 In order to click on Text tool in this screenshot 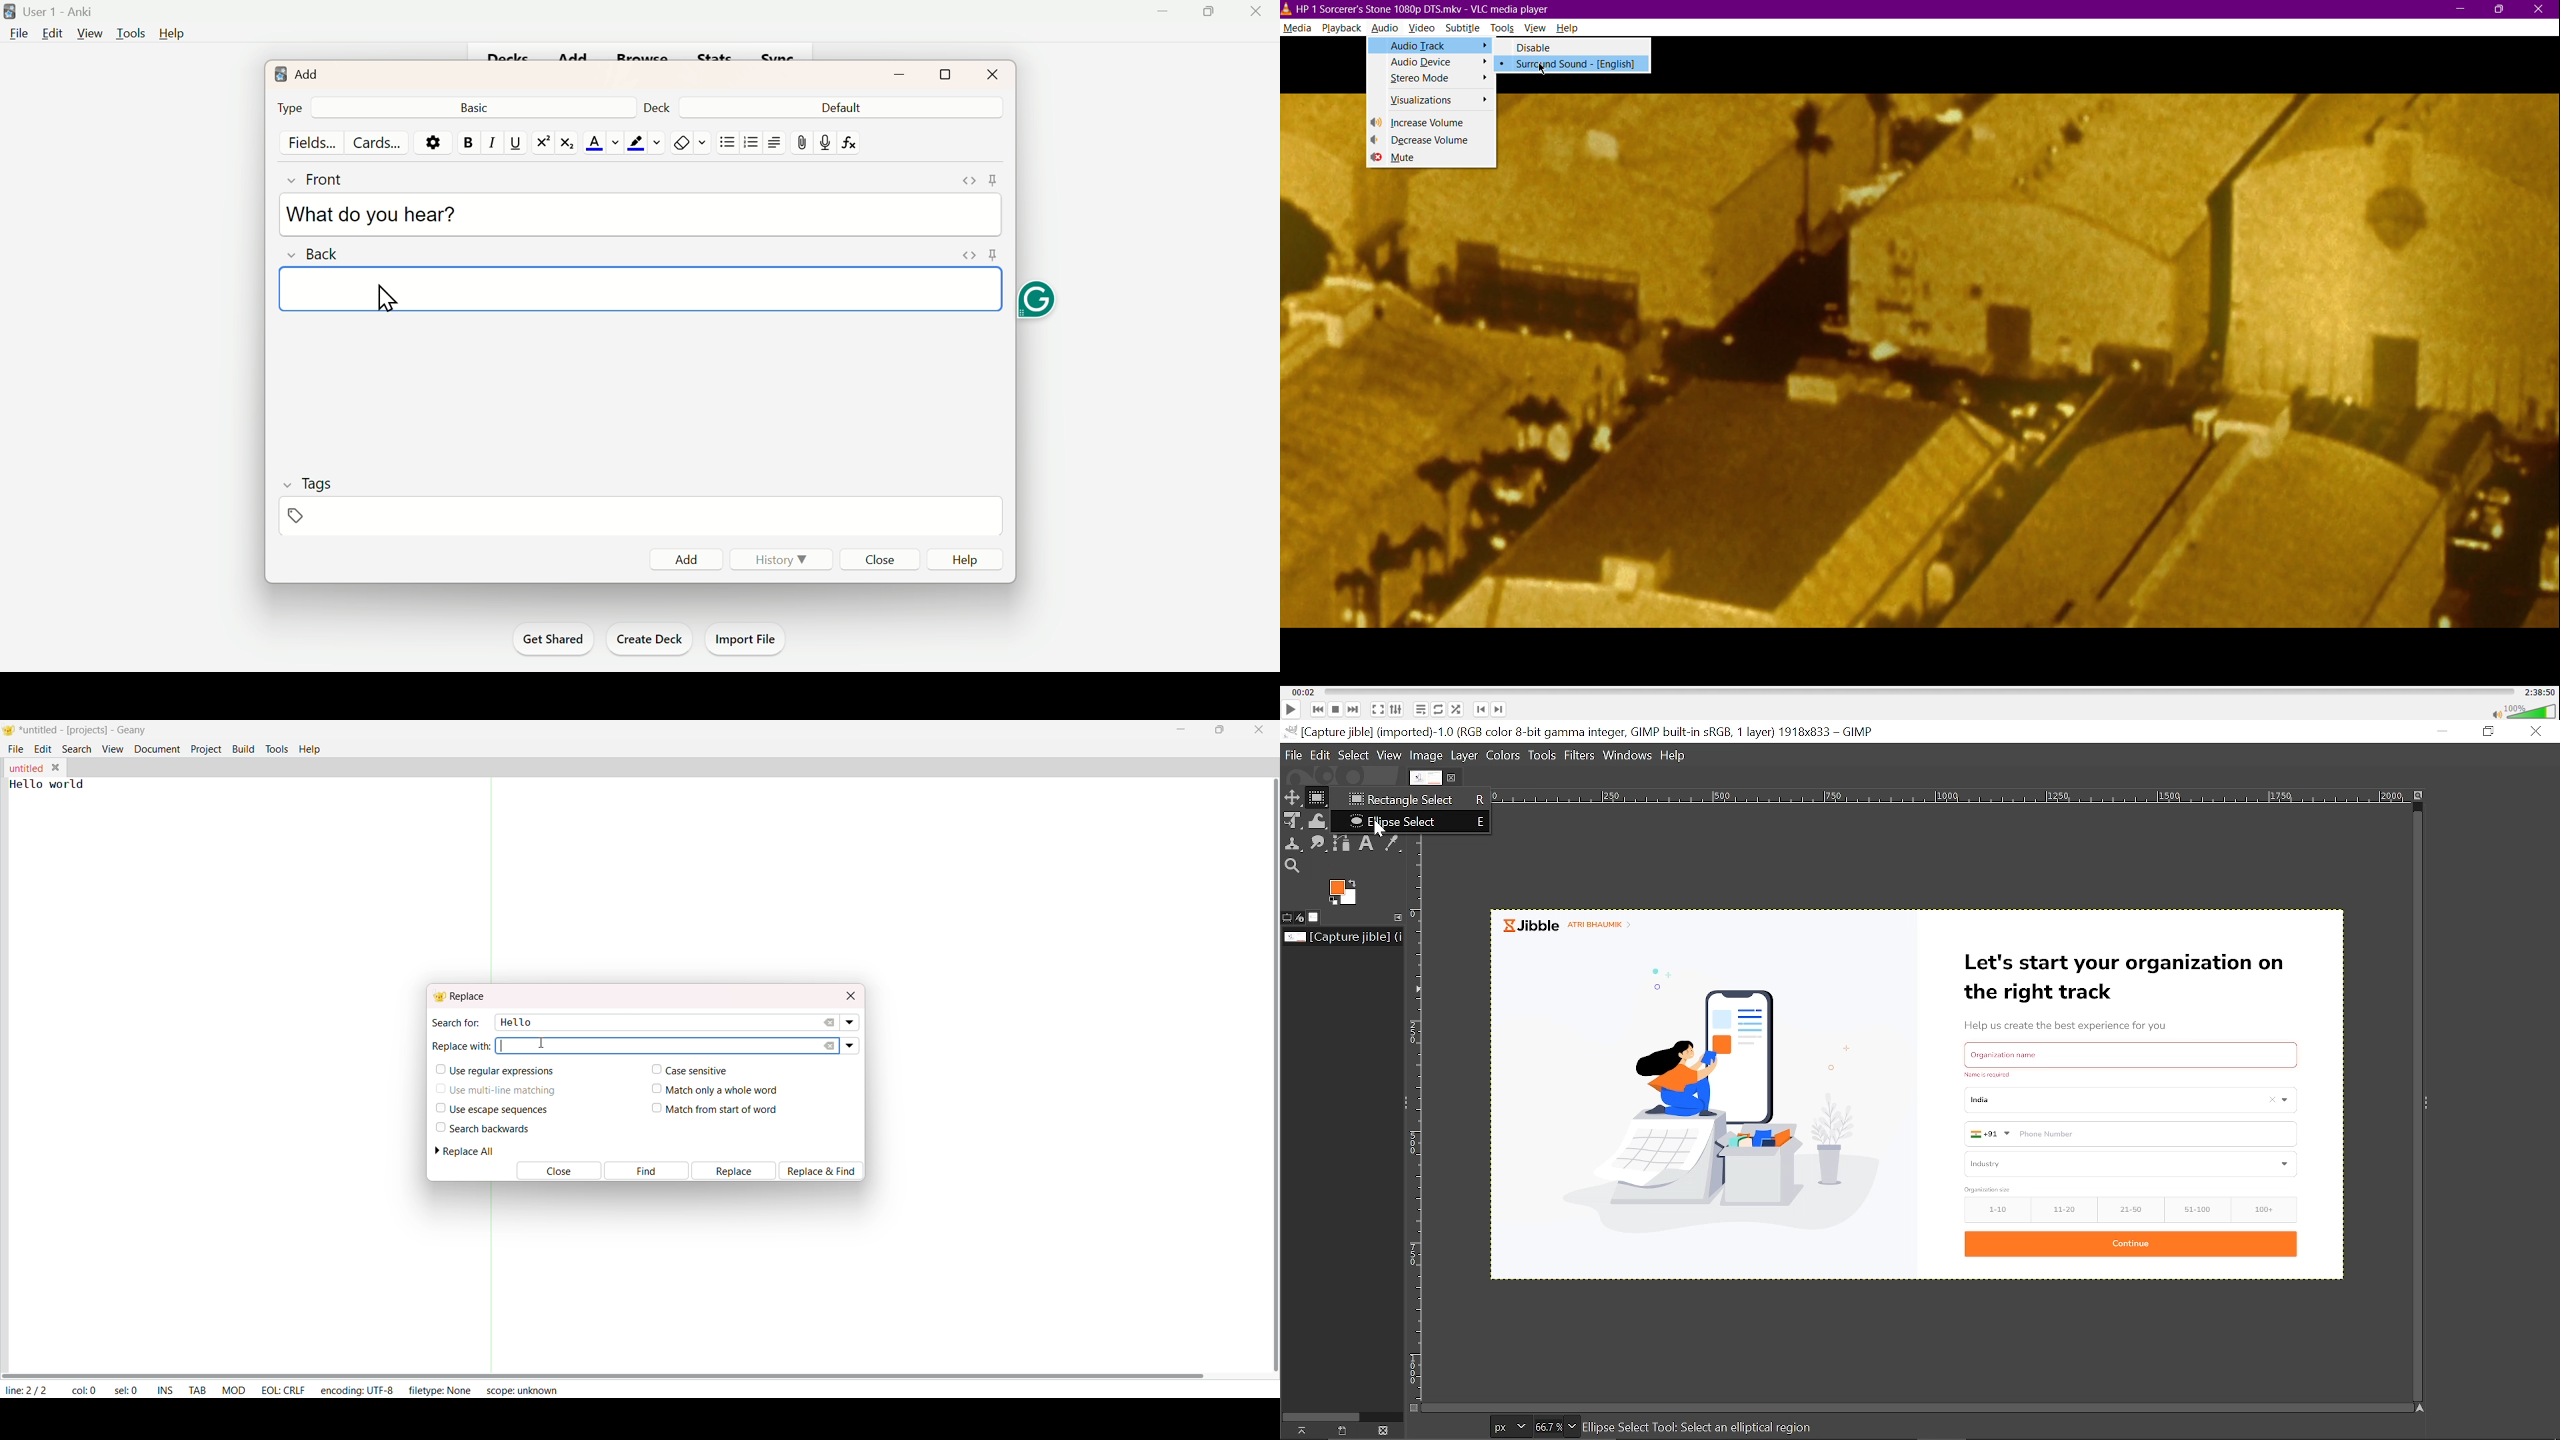, I will do `click(1367, 843)`.